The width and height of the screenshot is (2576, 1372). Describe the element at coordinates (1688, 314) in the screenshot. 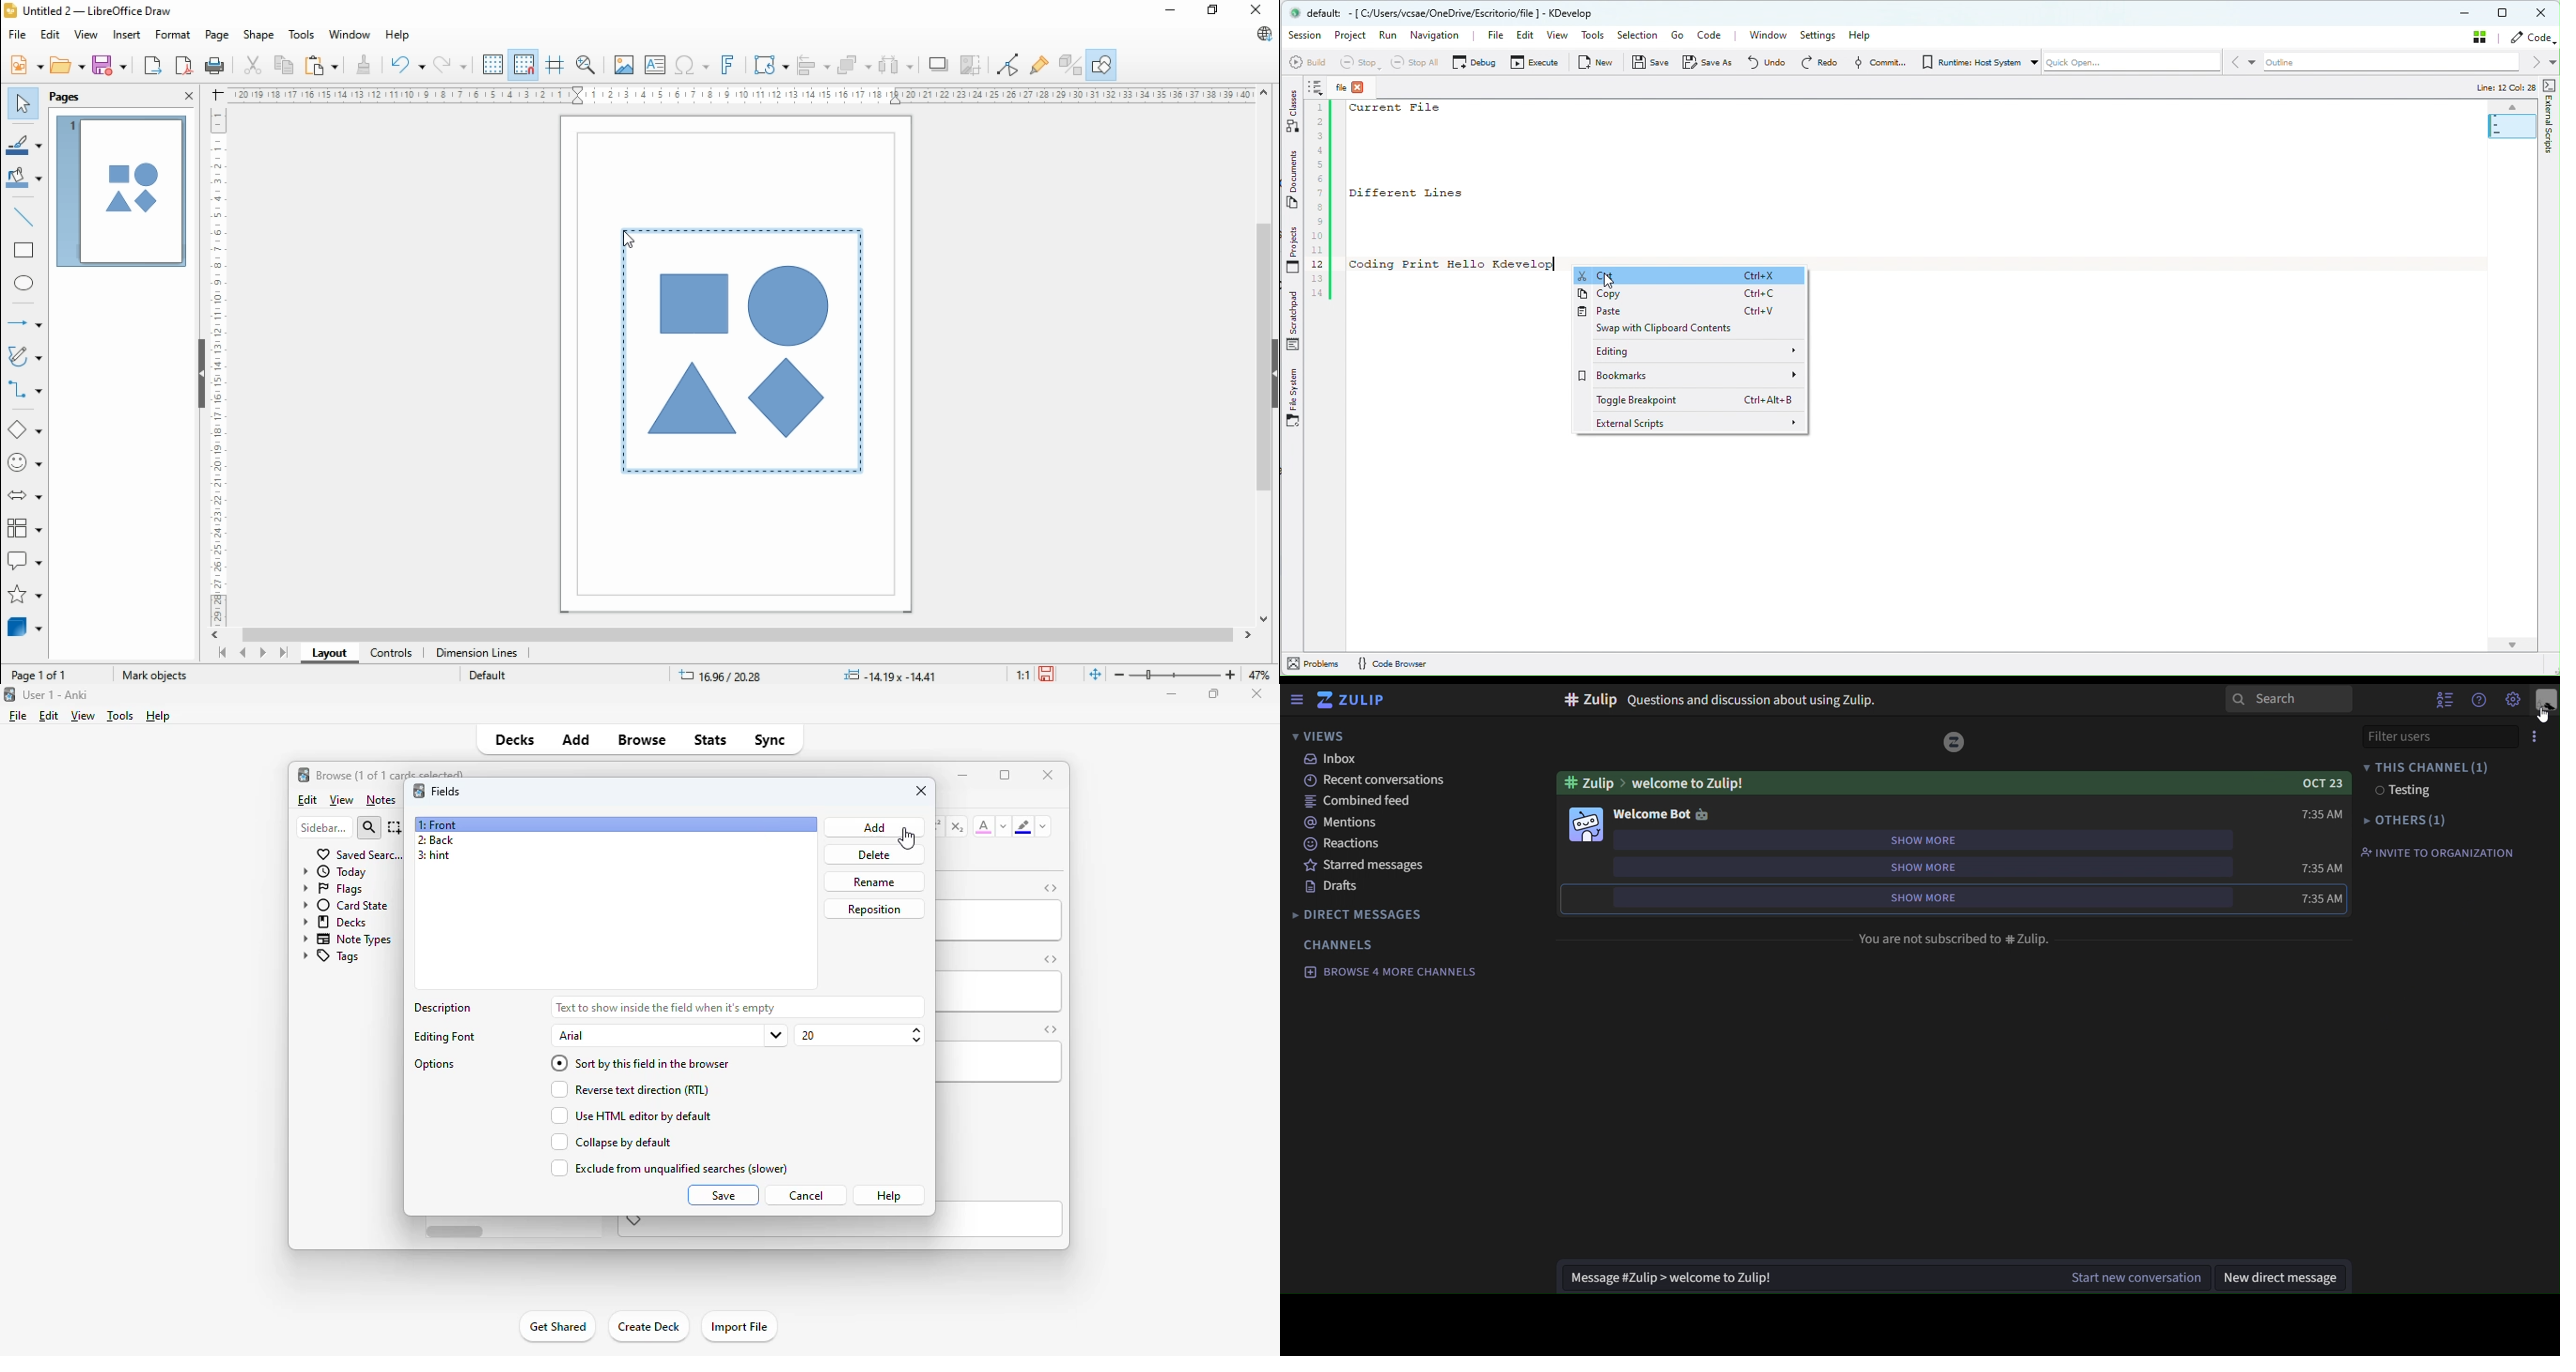

I see `Paste` at that location.